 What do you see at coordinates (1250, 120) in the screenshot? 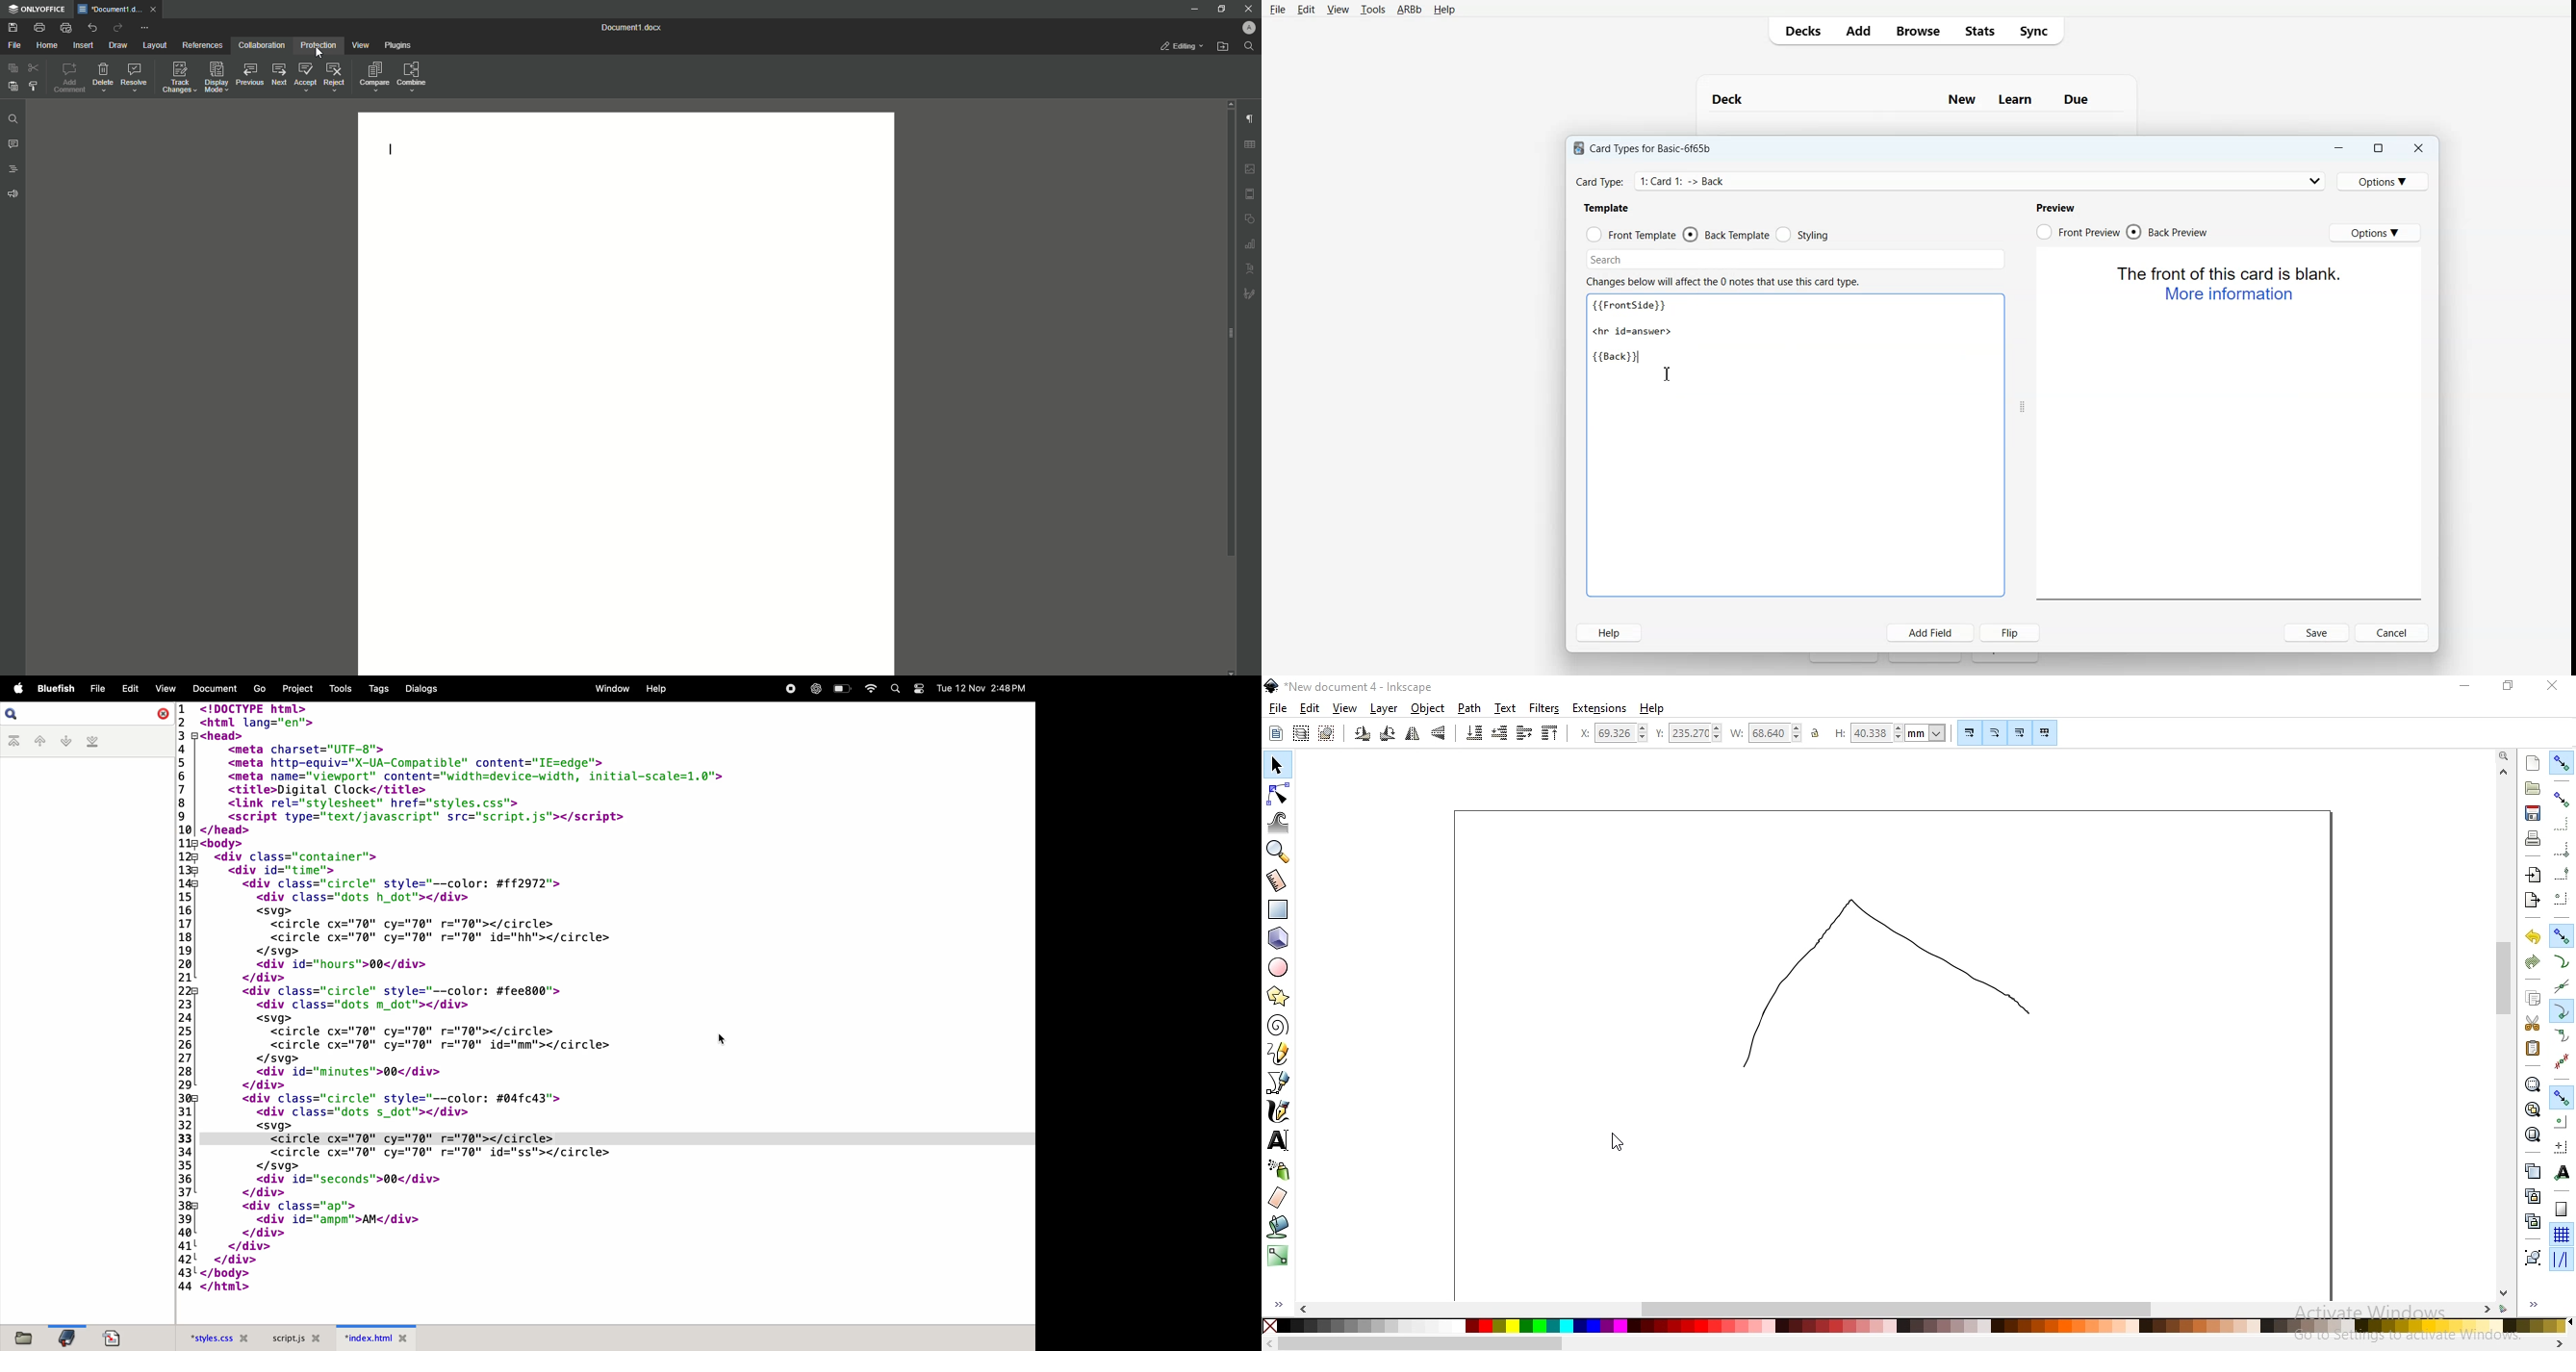
I see `Paragraph Settings` at bounding box center [1250, 120].